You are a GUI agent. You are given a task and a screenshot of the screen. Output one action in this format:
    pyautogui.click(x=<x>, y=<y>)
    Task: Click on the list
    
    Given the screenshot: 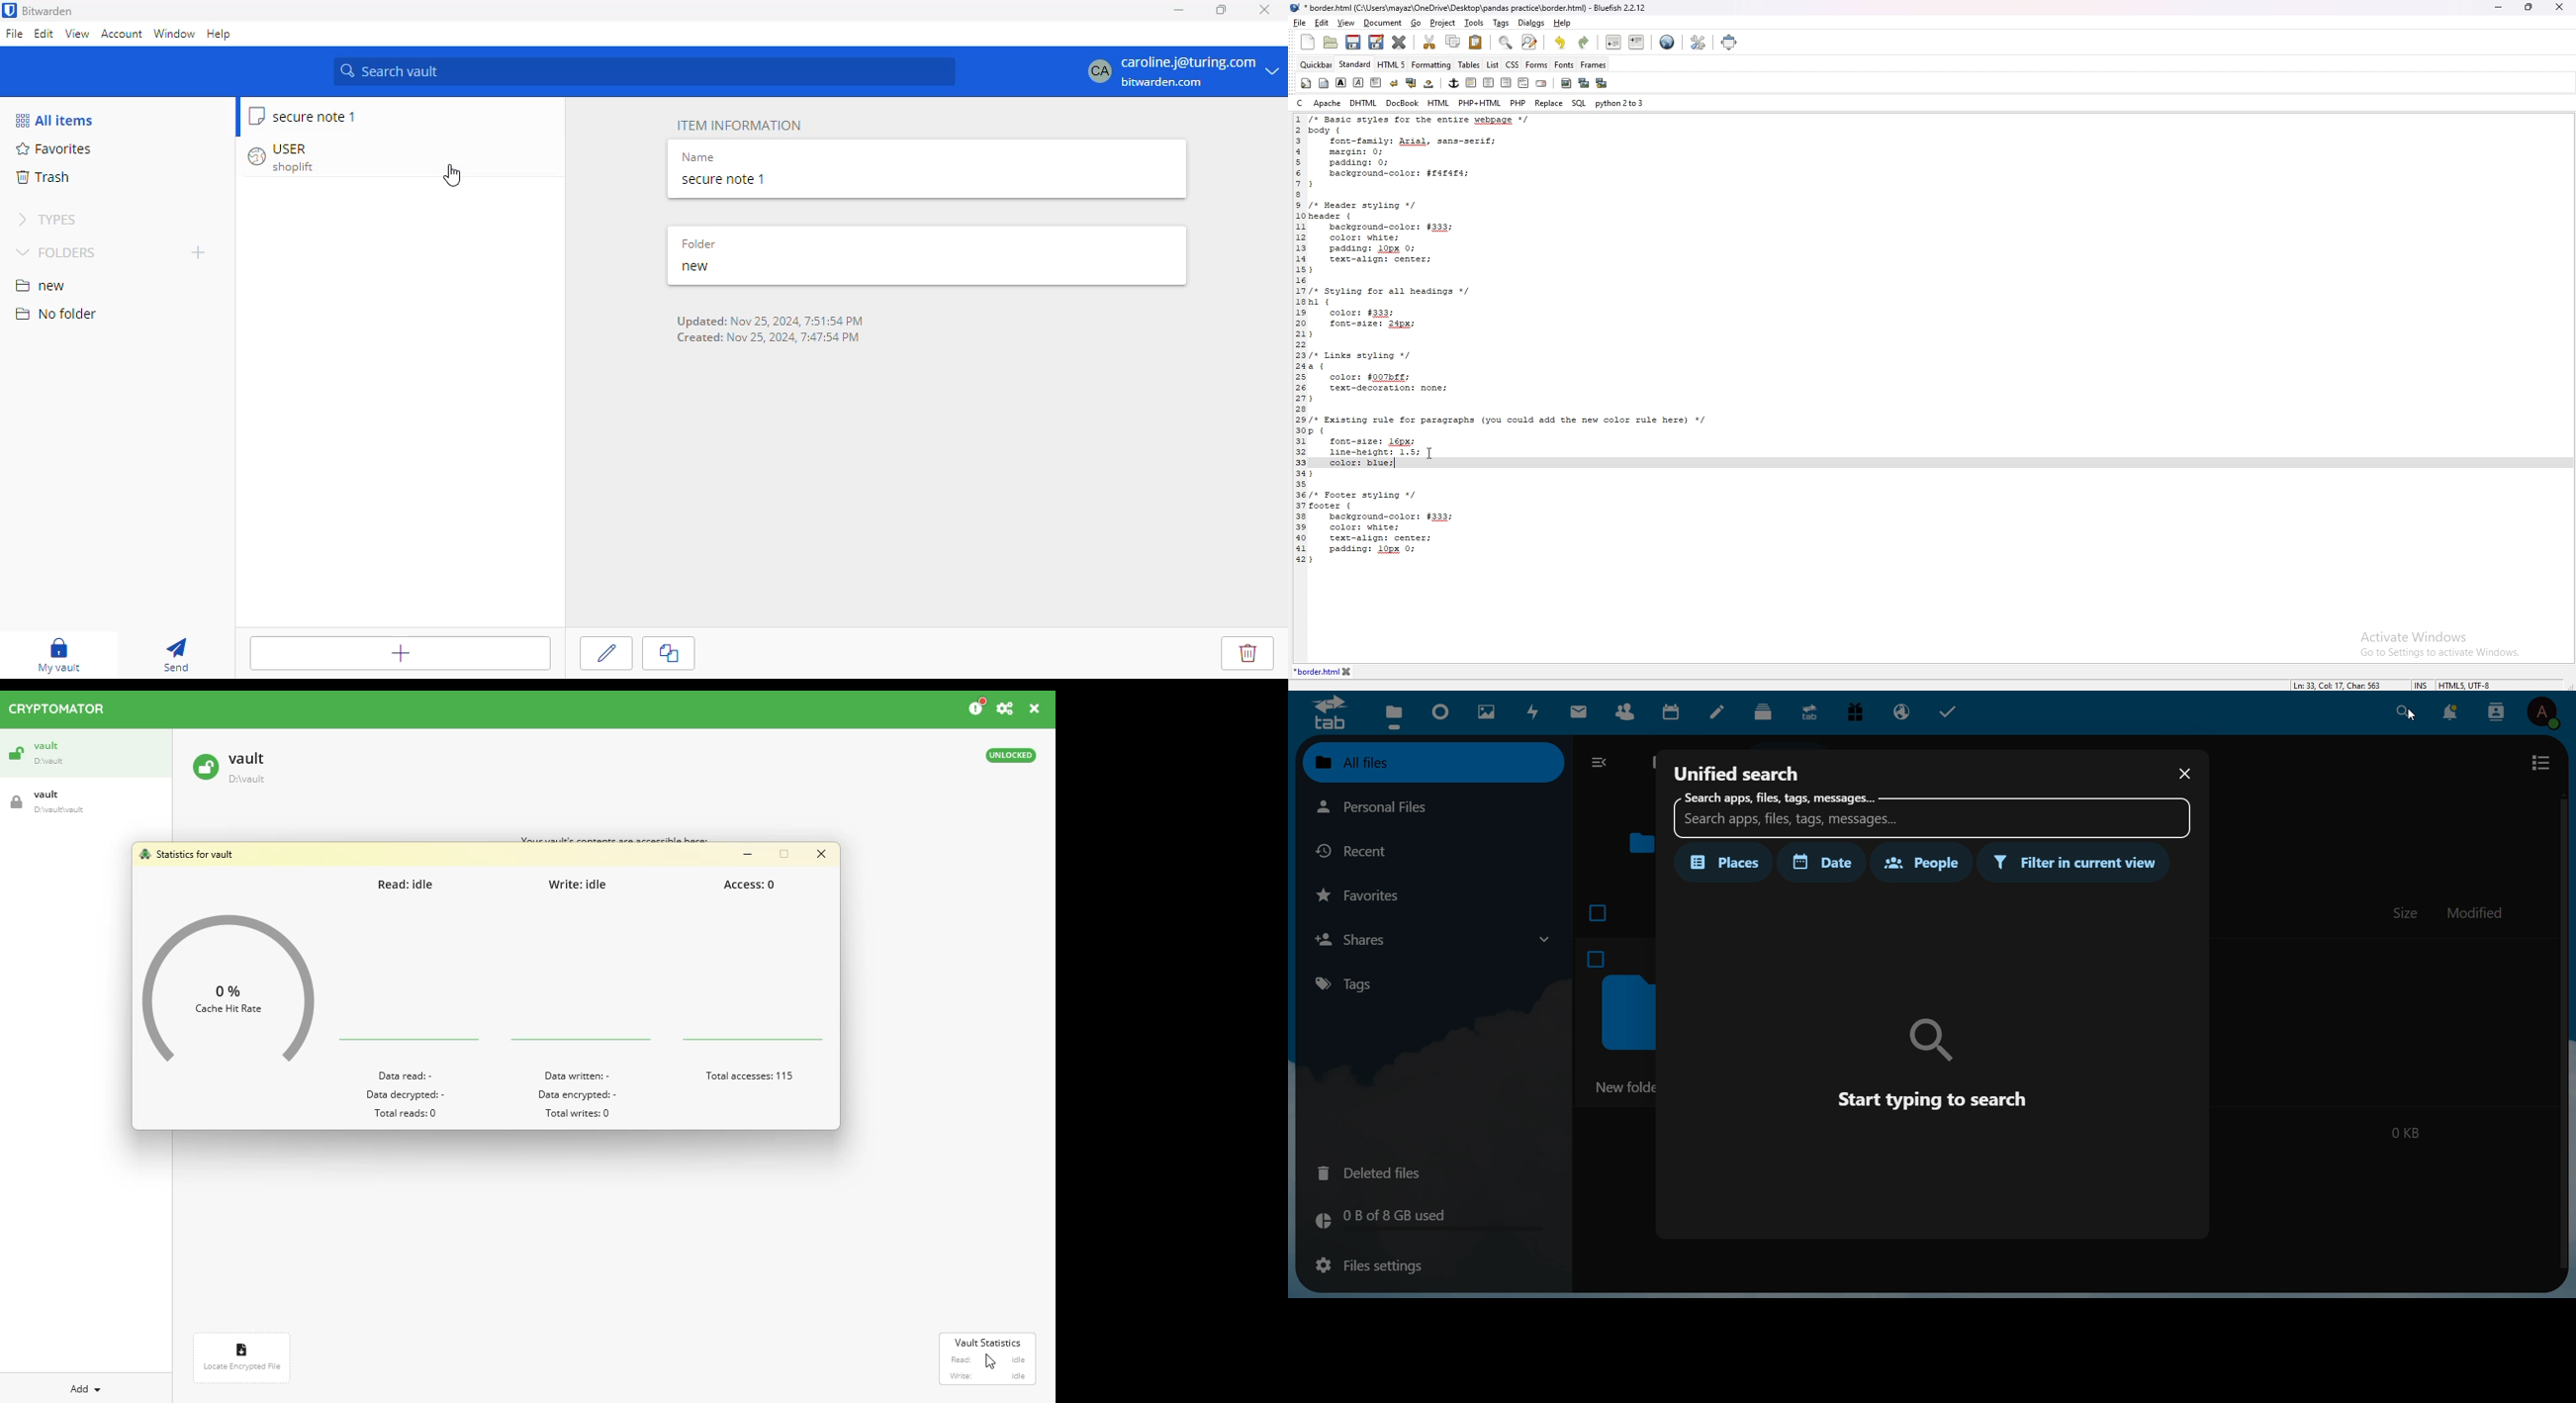 What is the action you would take?
    pyautogui.click(x=1494, y=65)
    